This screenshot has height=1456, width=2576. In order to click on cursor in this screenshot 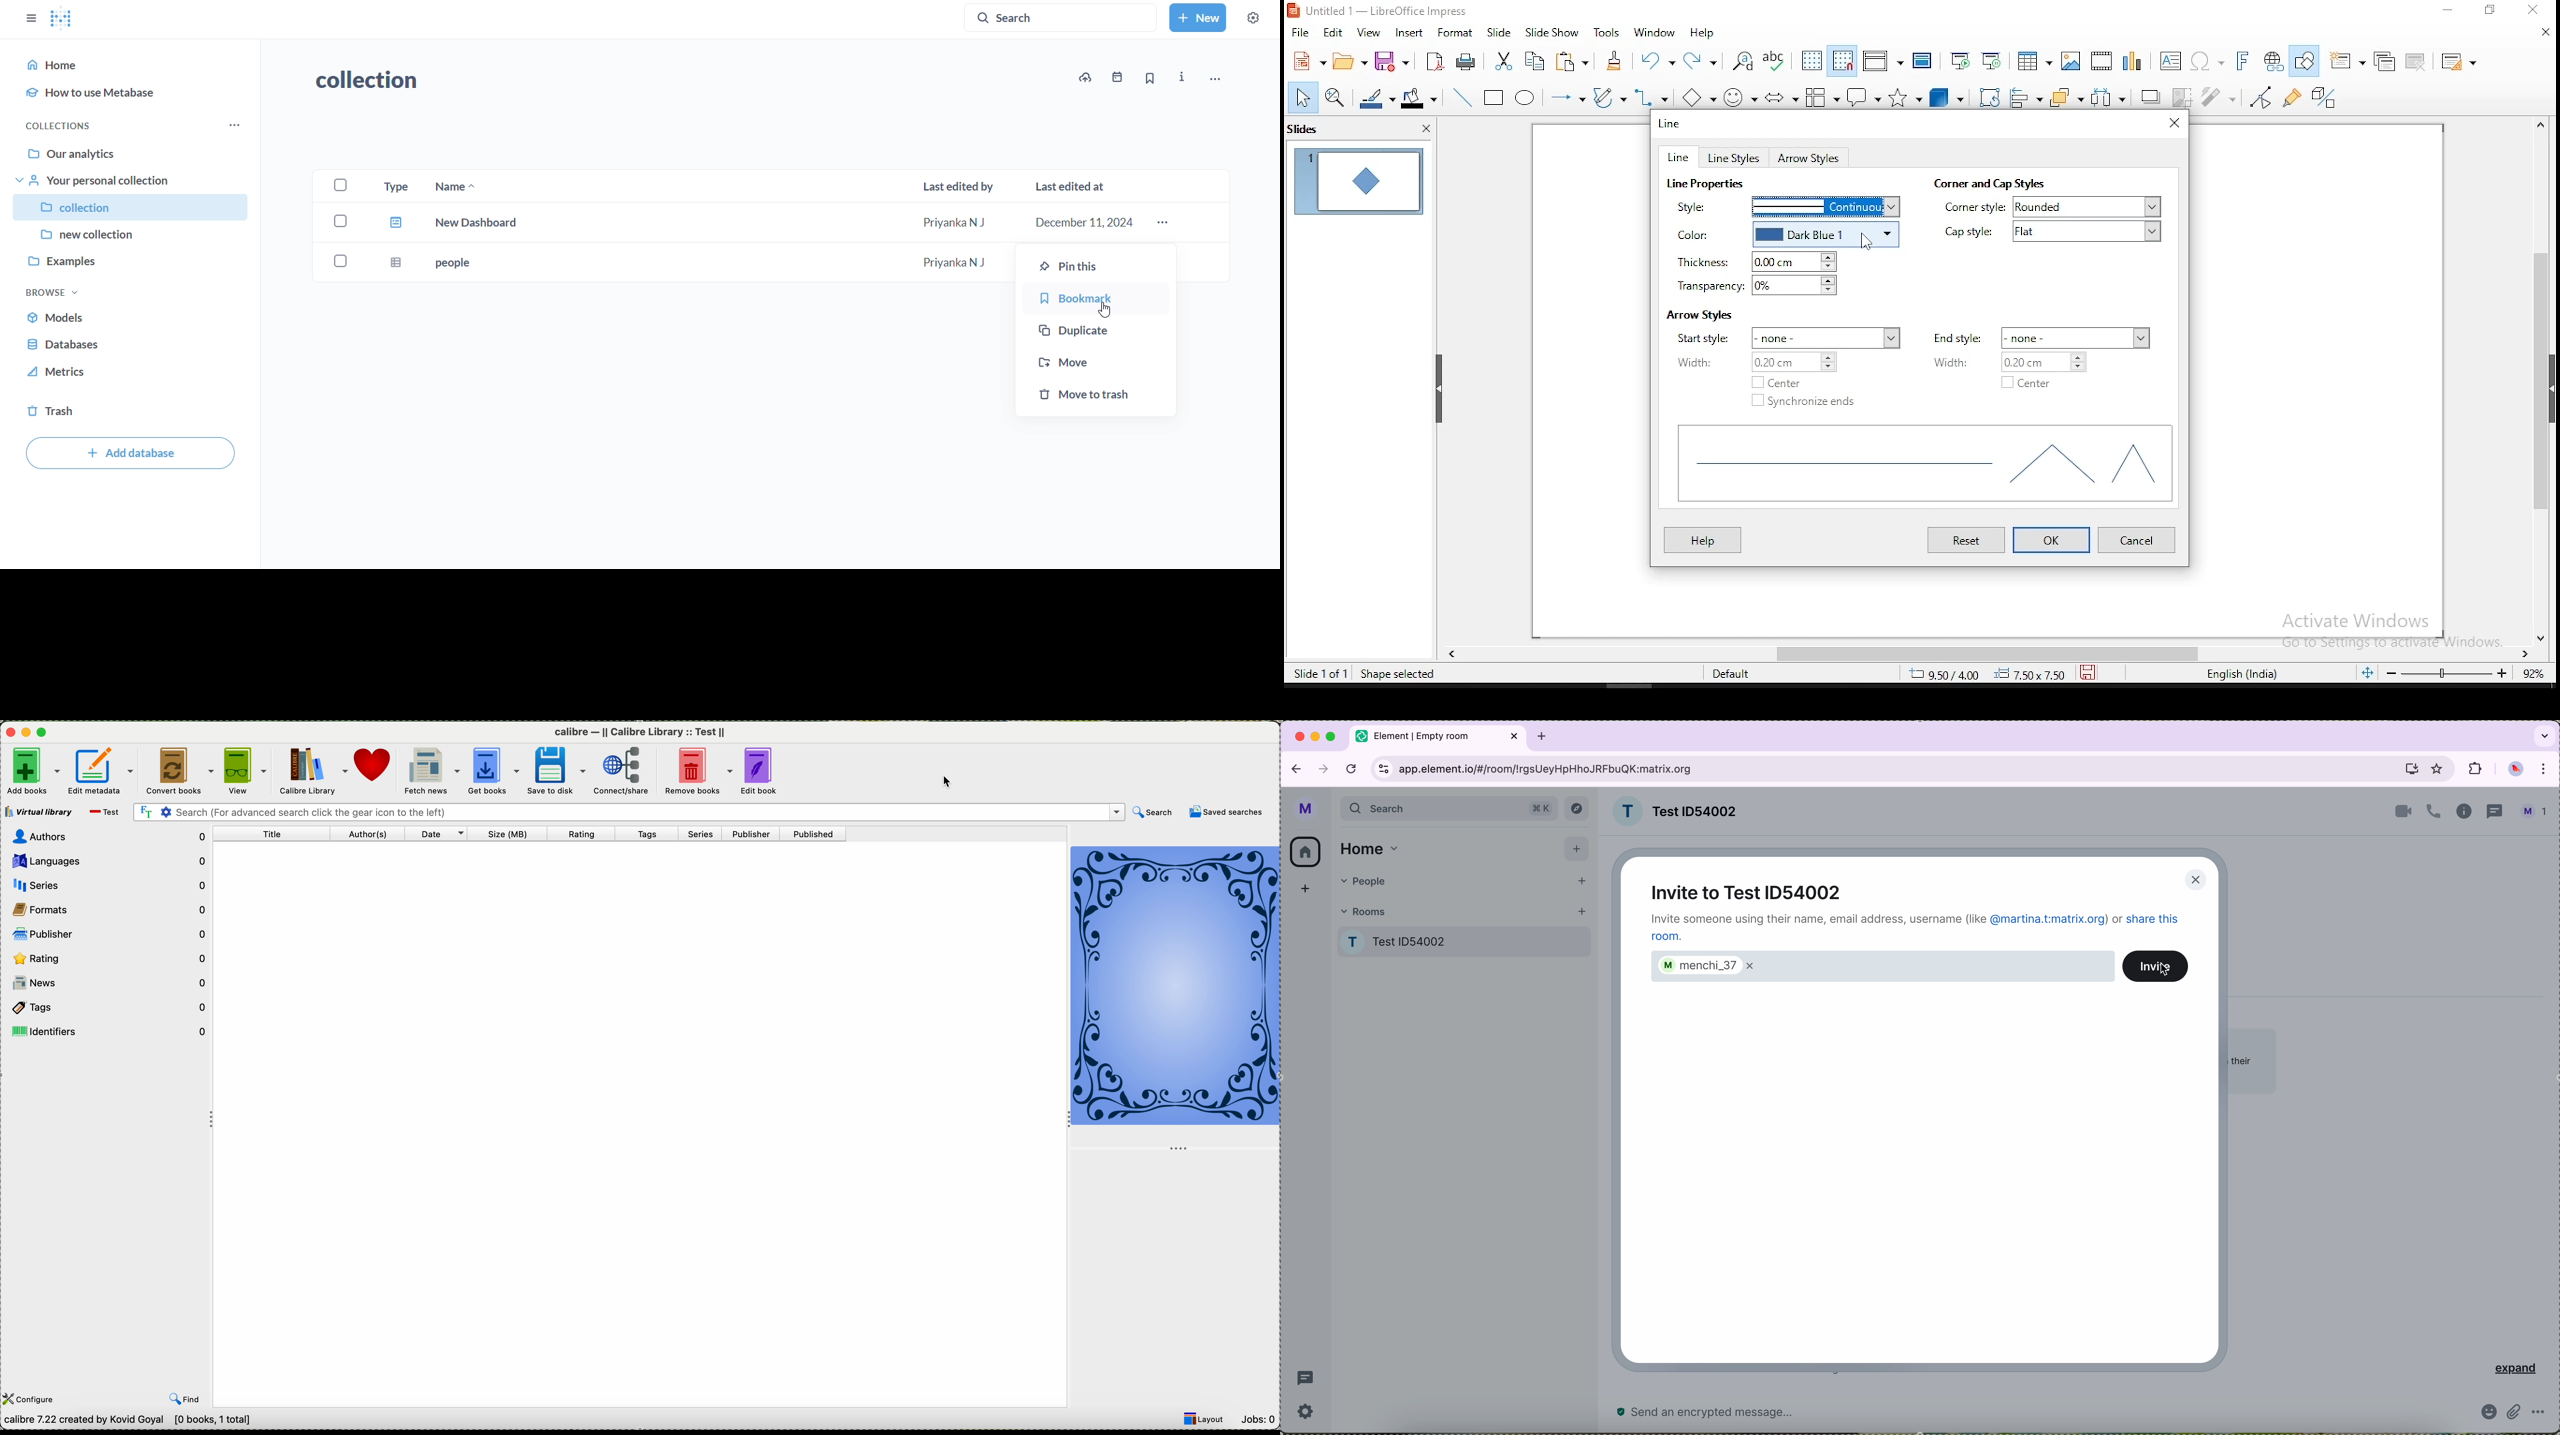, I will do `click(1109, 308)`.